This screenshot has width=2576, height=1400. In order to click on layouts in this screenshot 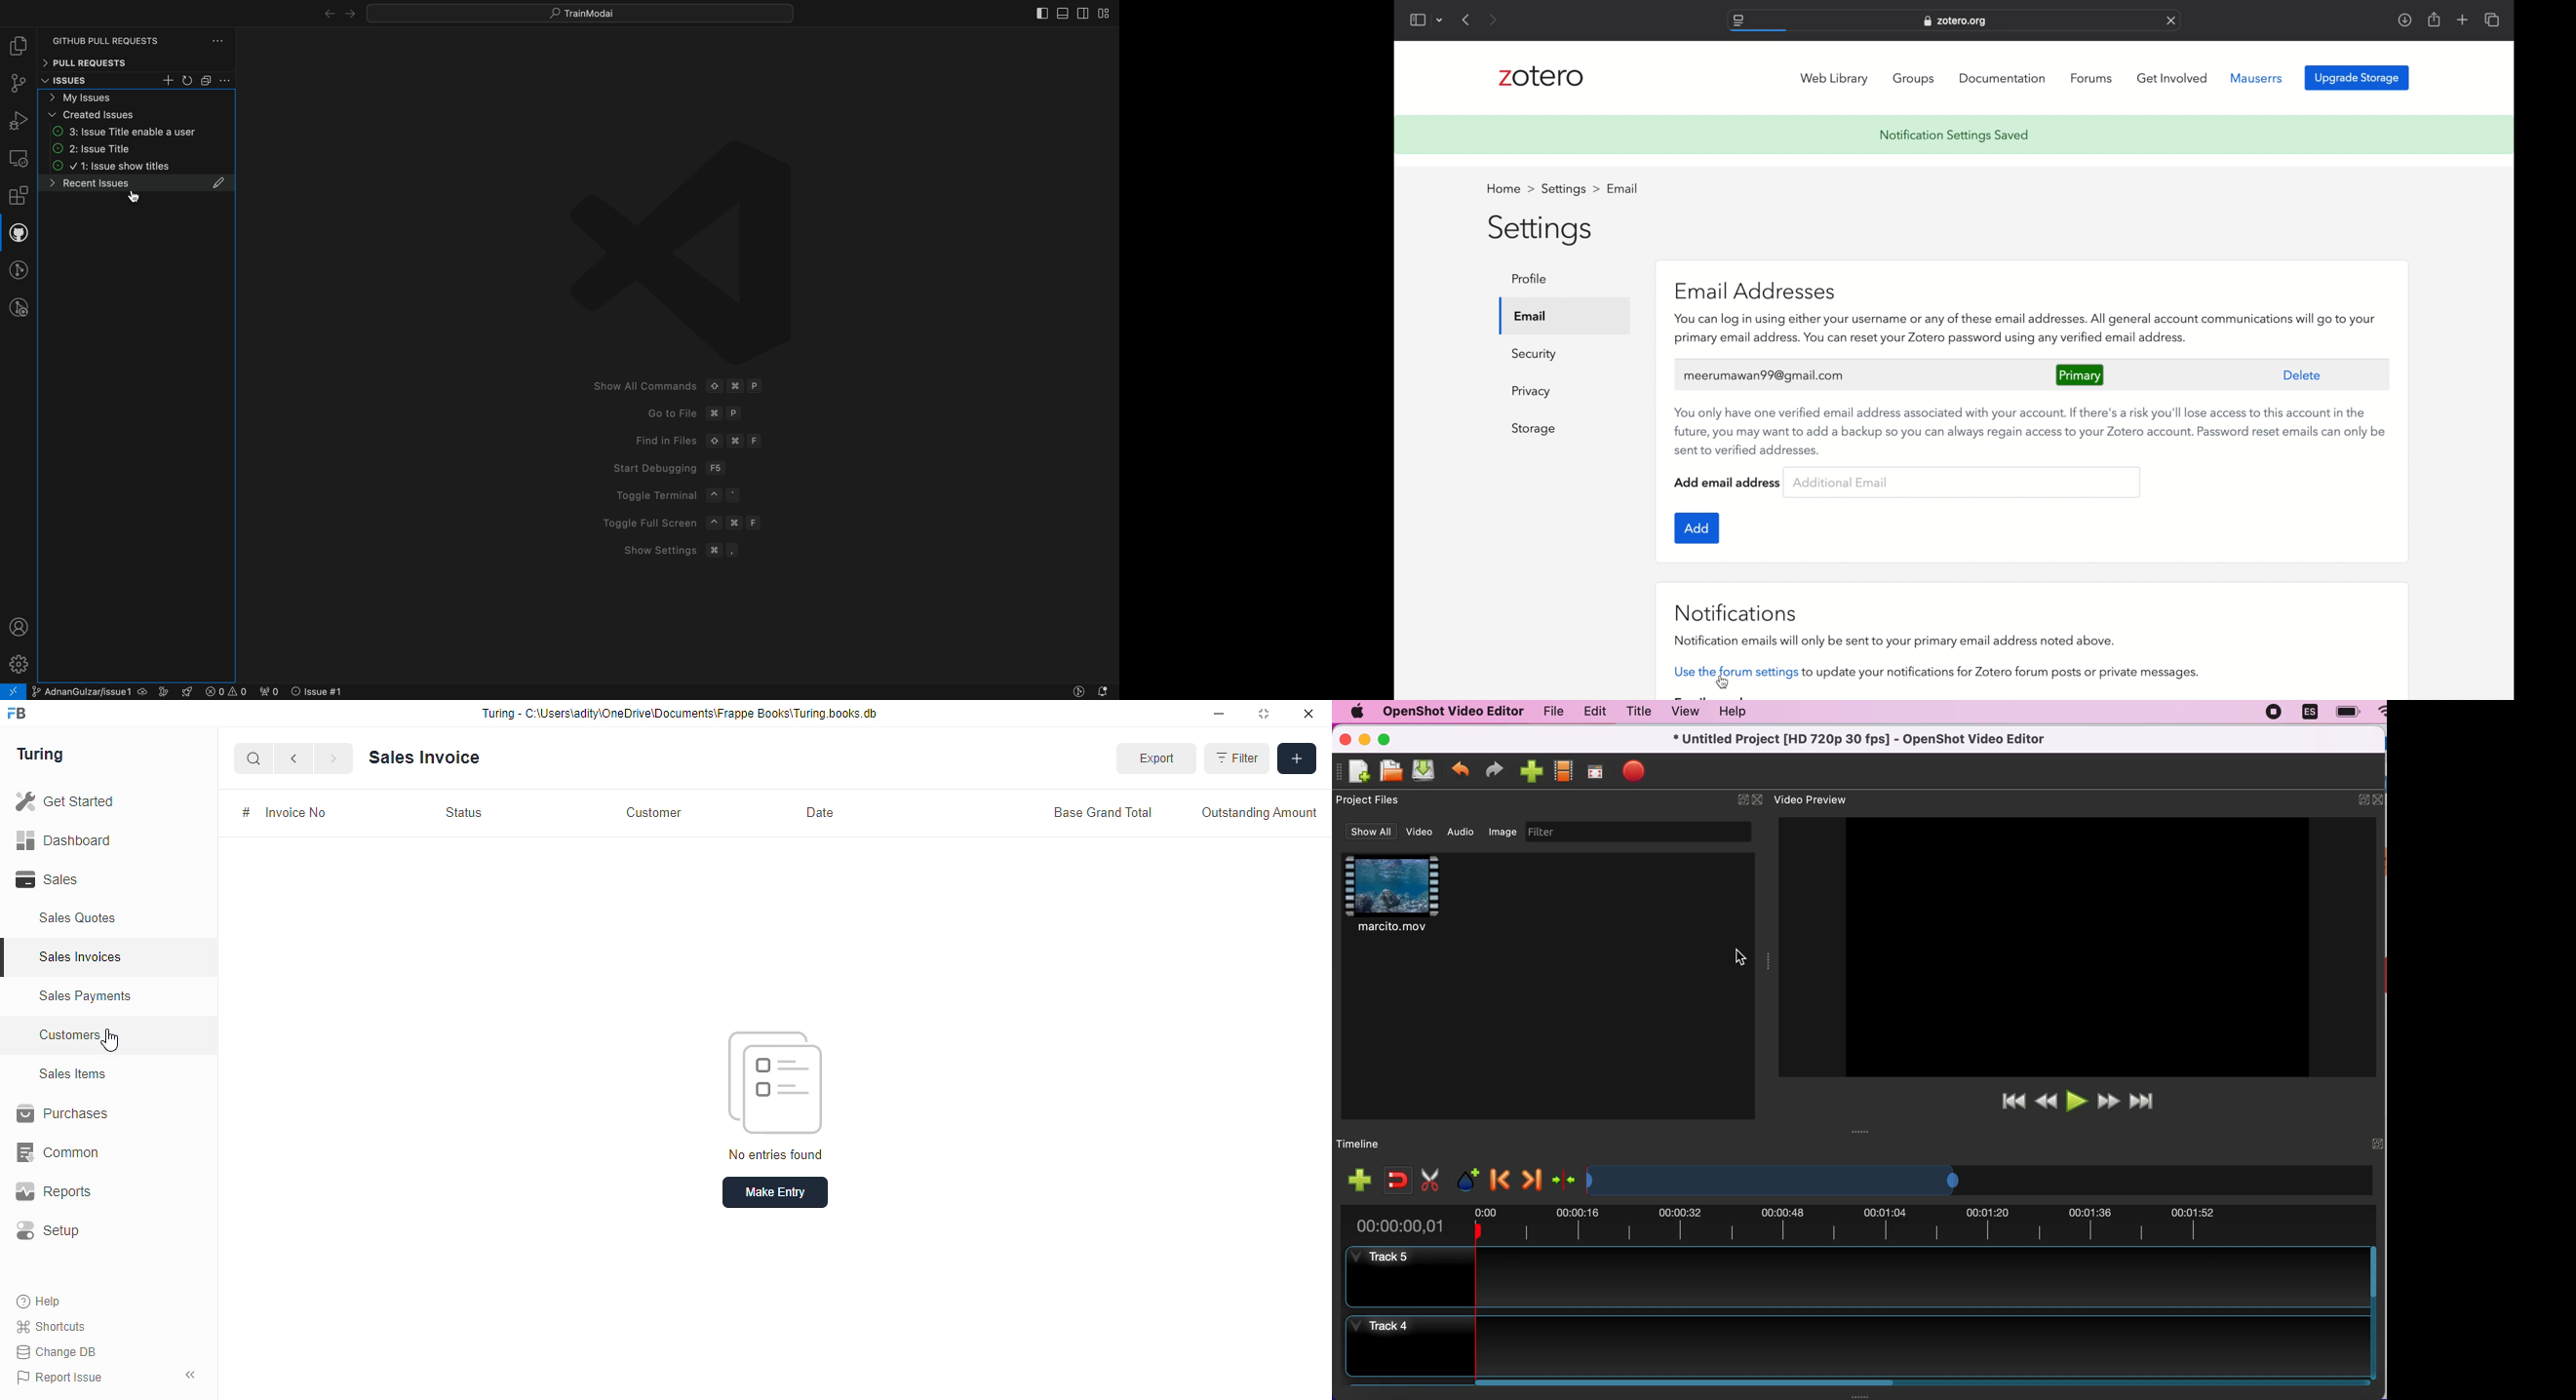, I will do `click(1105, 13)`.